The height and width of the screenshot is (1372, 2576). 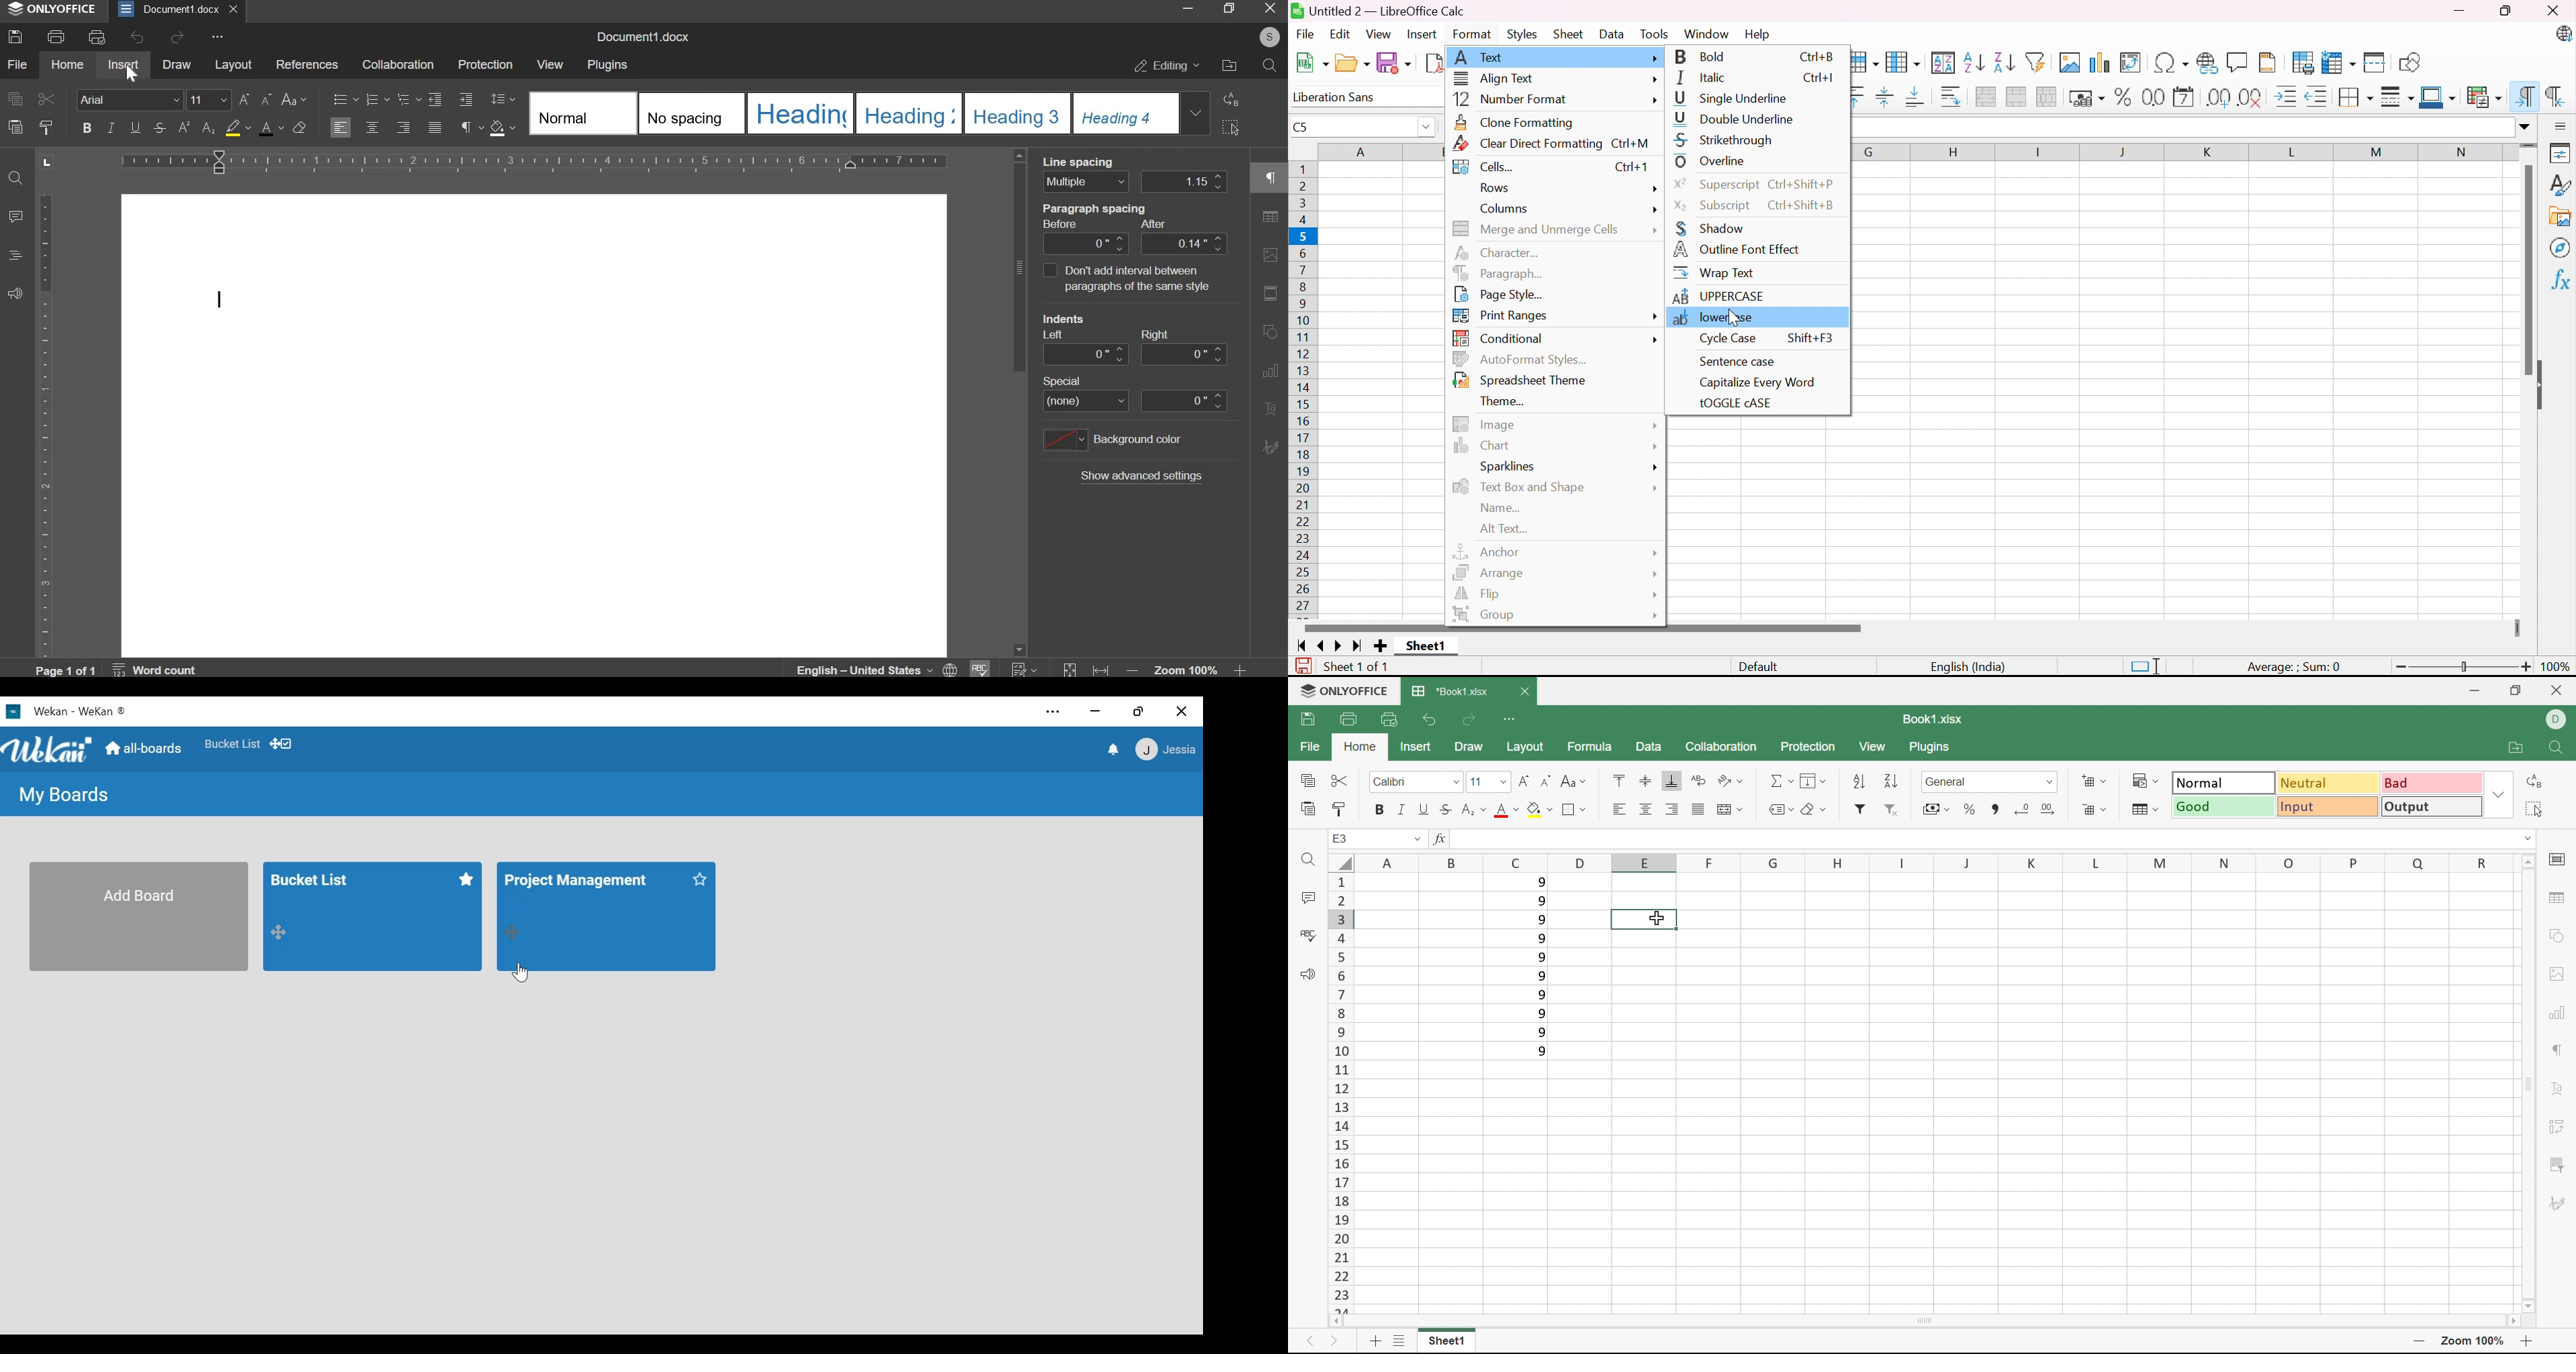 What do you see at coordinates (2465, 666) in the screenshot?
I see `Slider` at bounding box center [2465, 666].